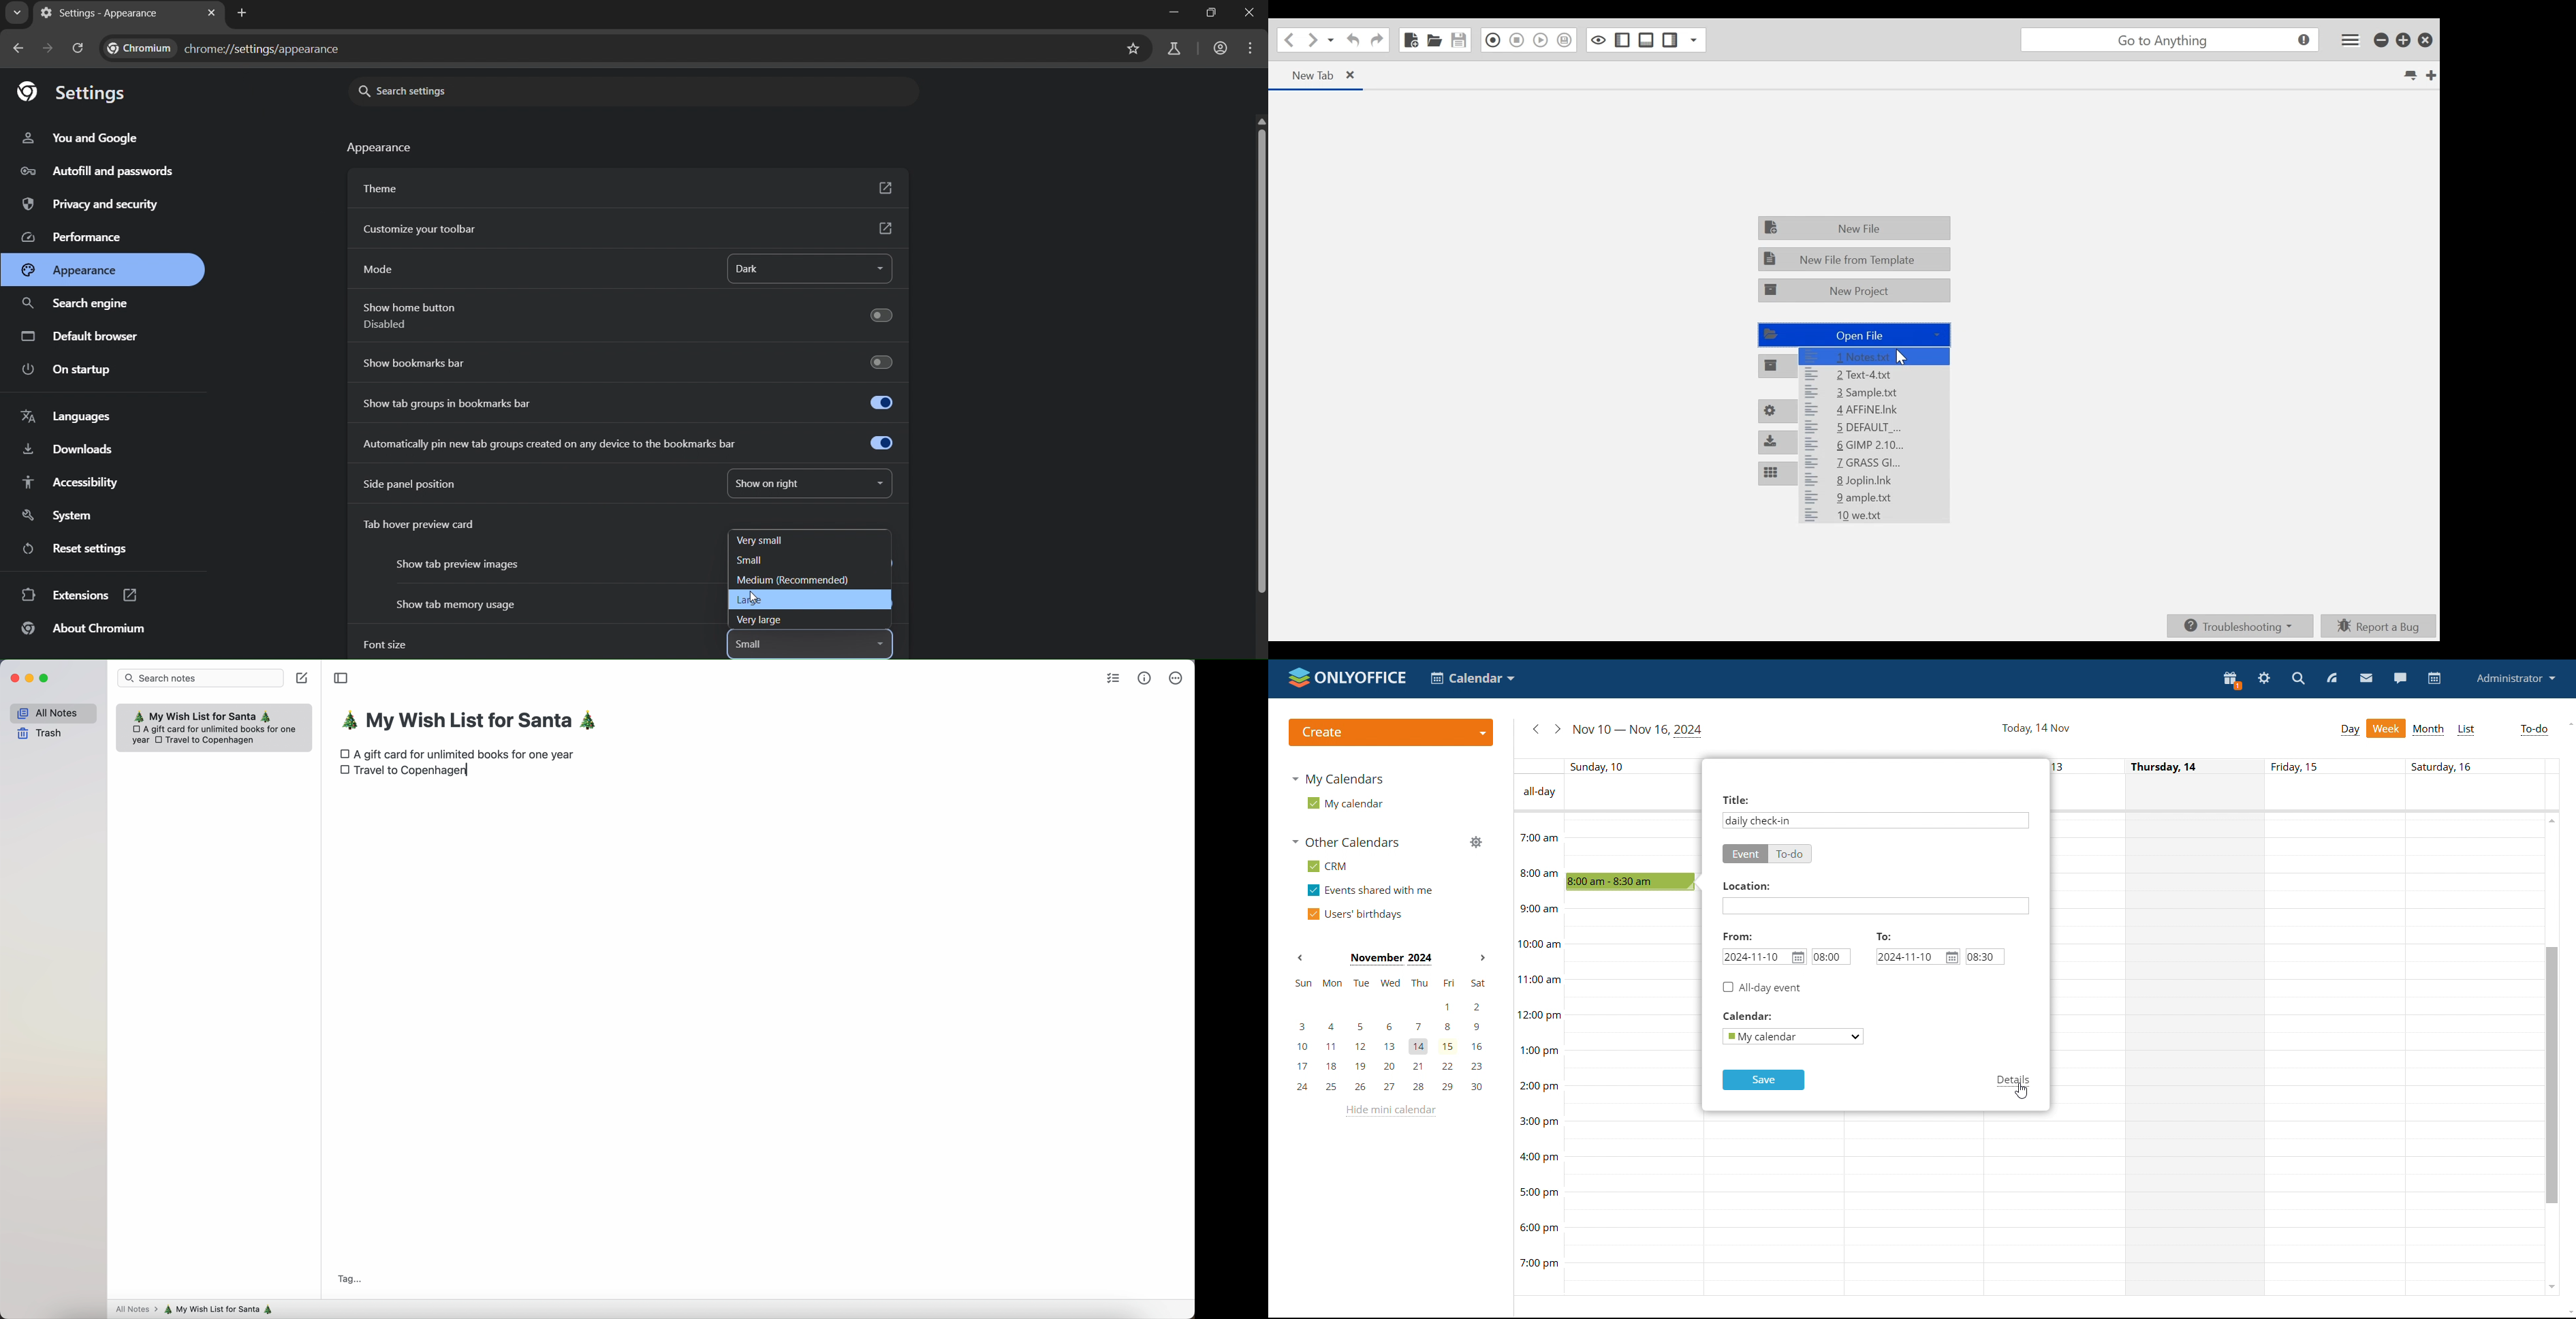  I want to click on text, so click(382, 149).